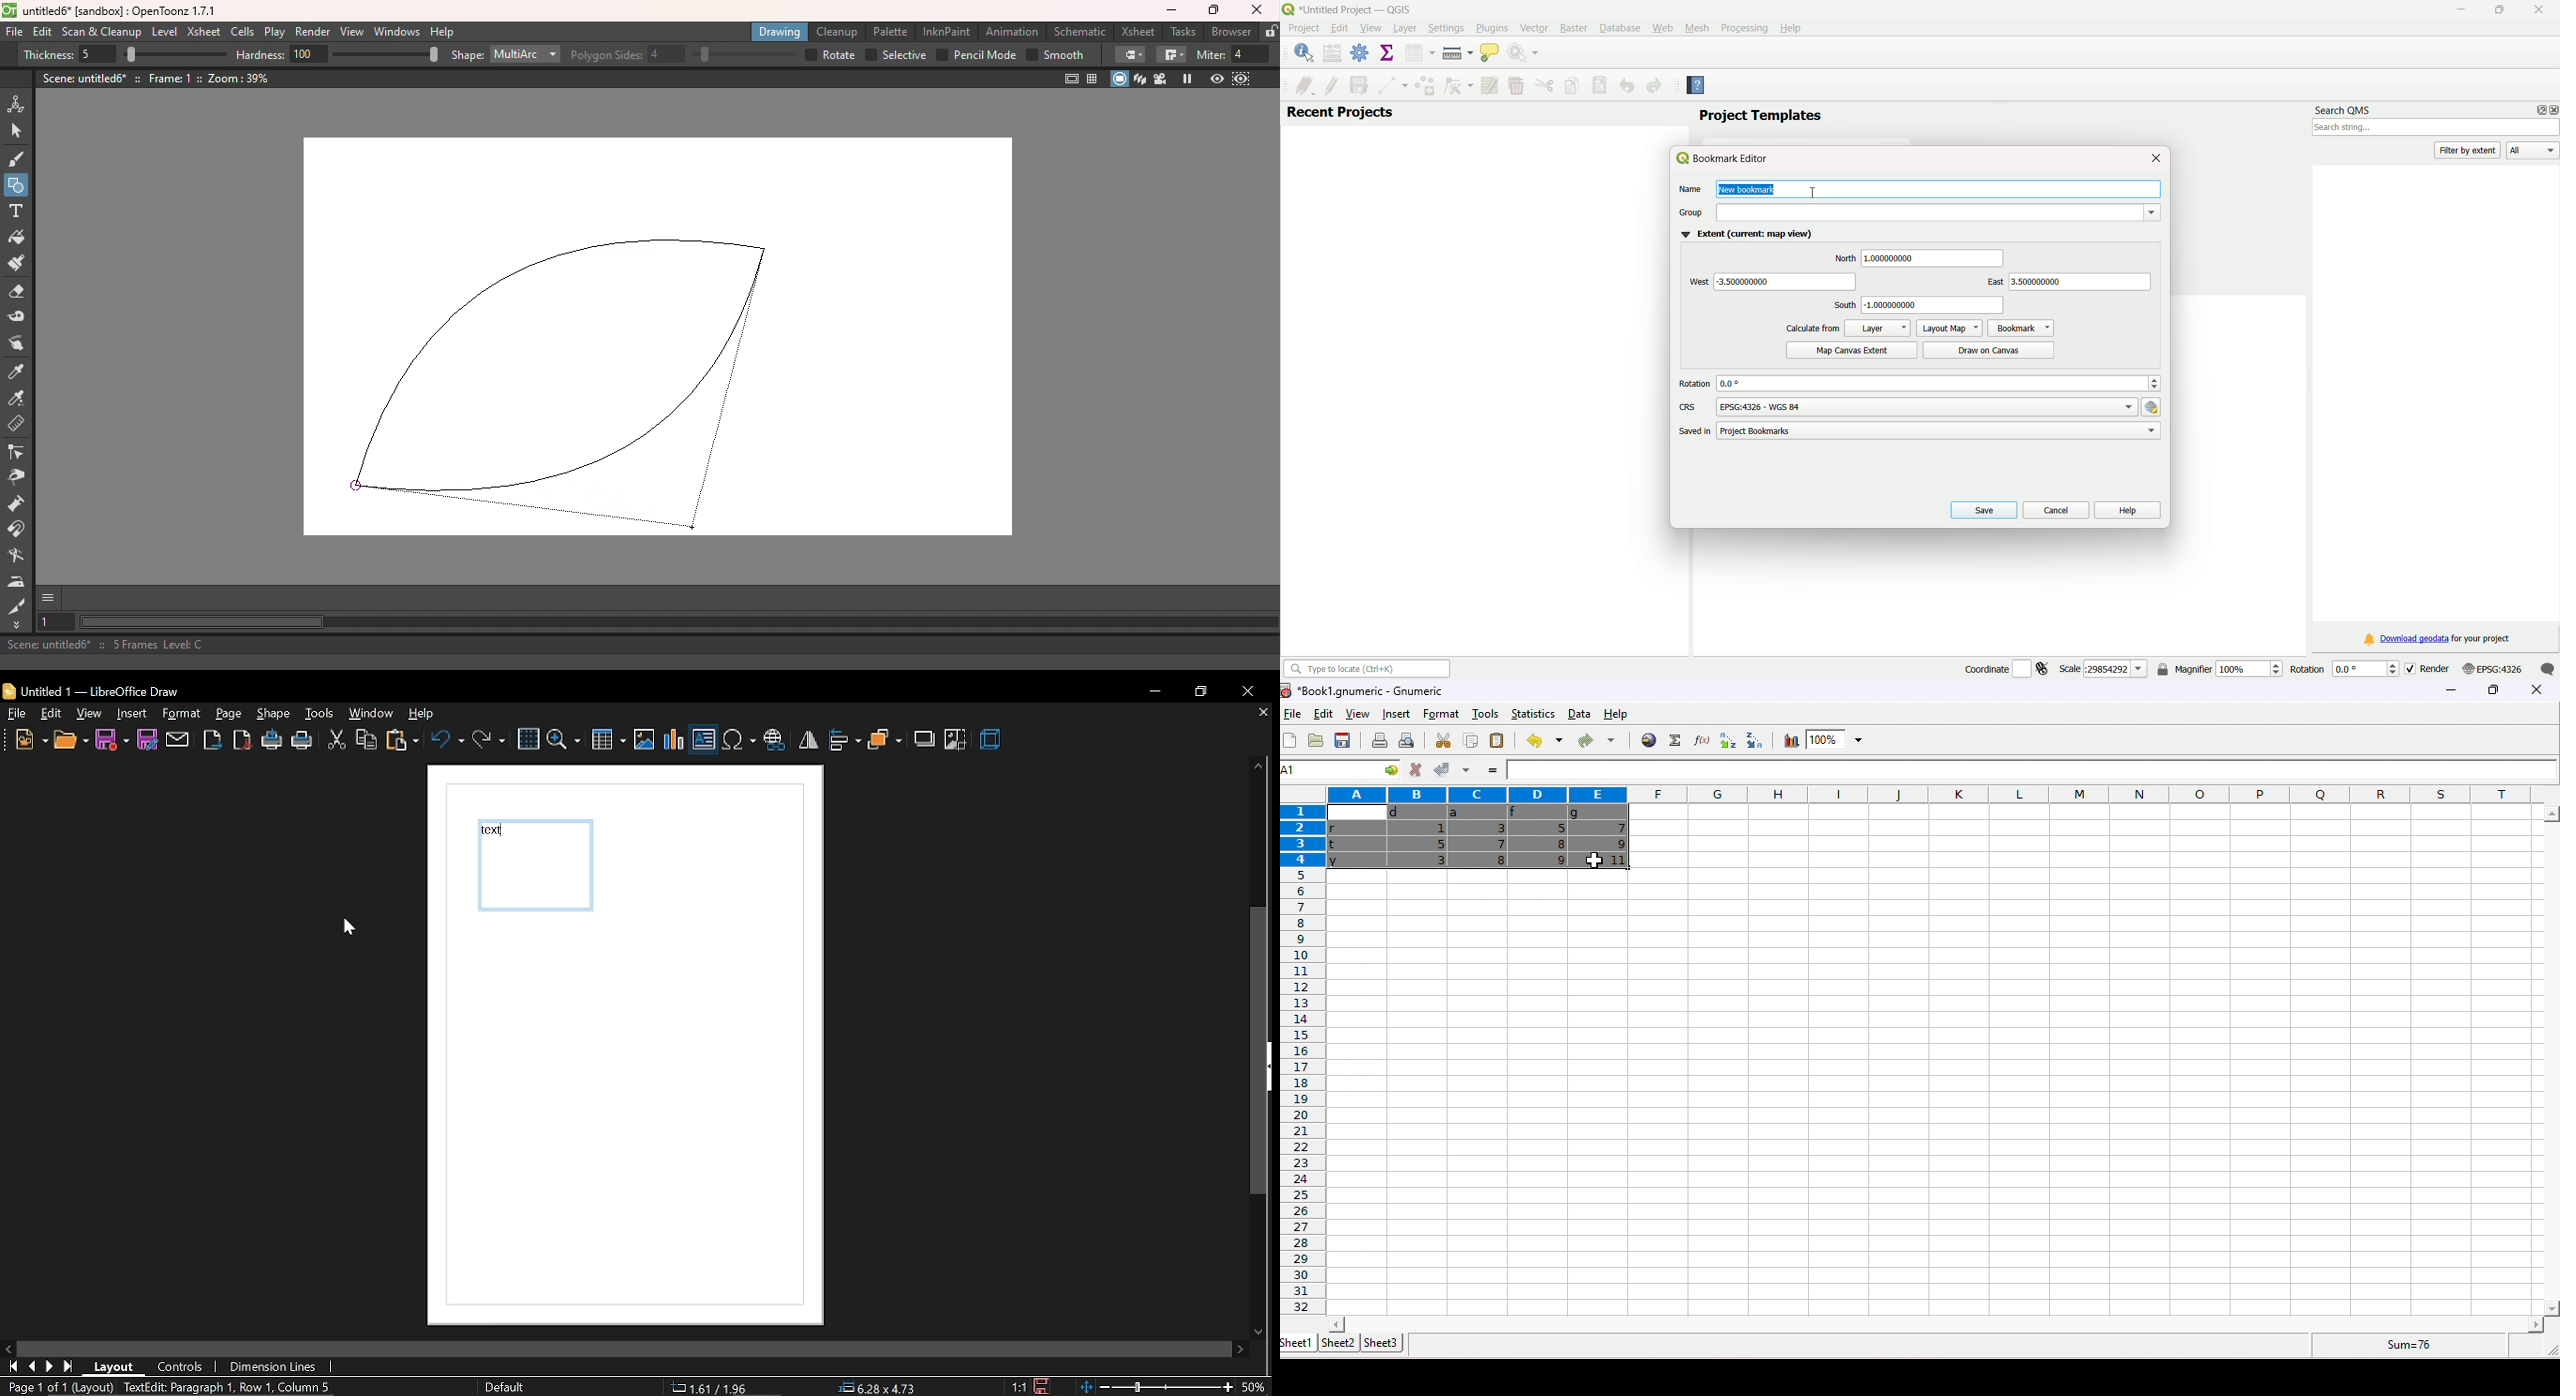 This screenshot has height=1400, width=2576. I want to click on zoom, so click(565, 739).